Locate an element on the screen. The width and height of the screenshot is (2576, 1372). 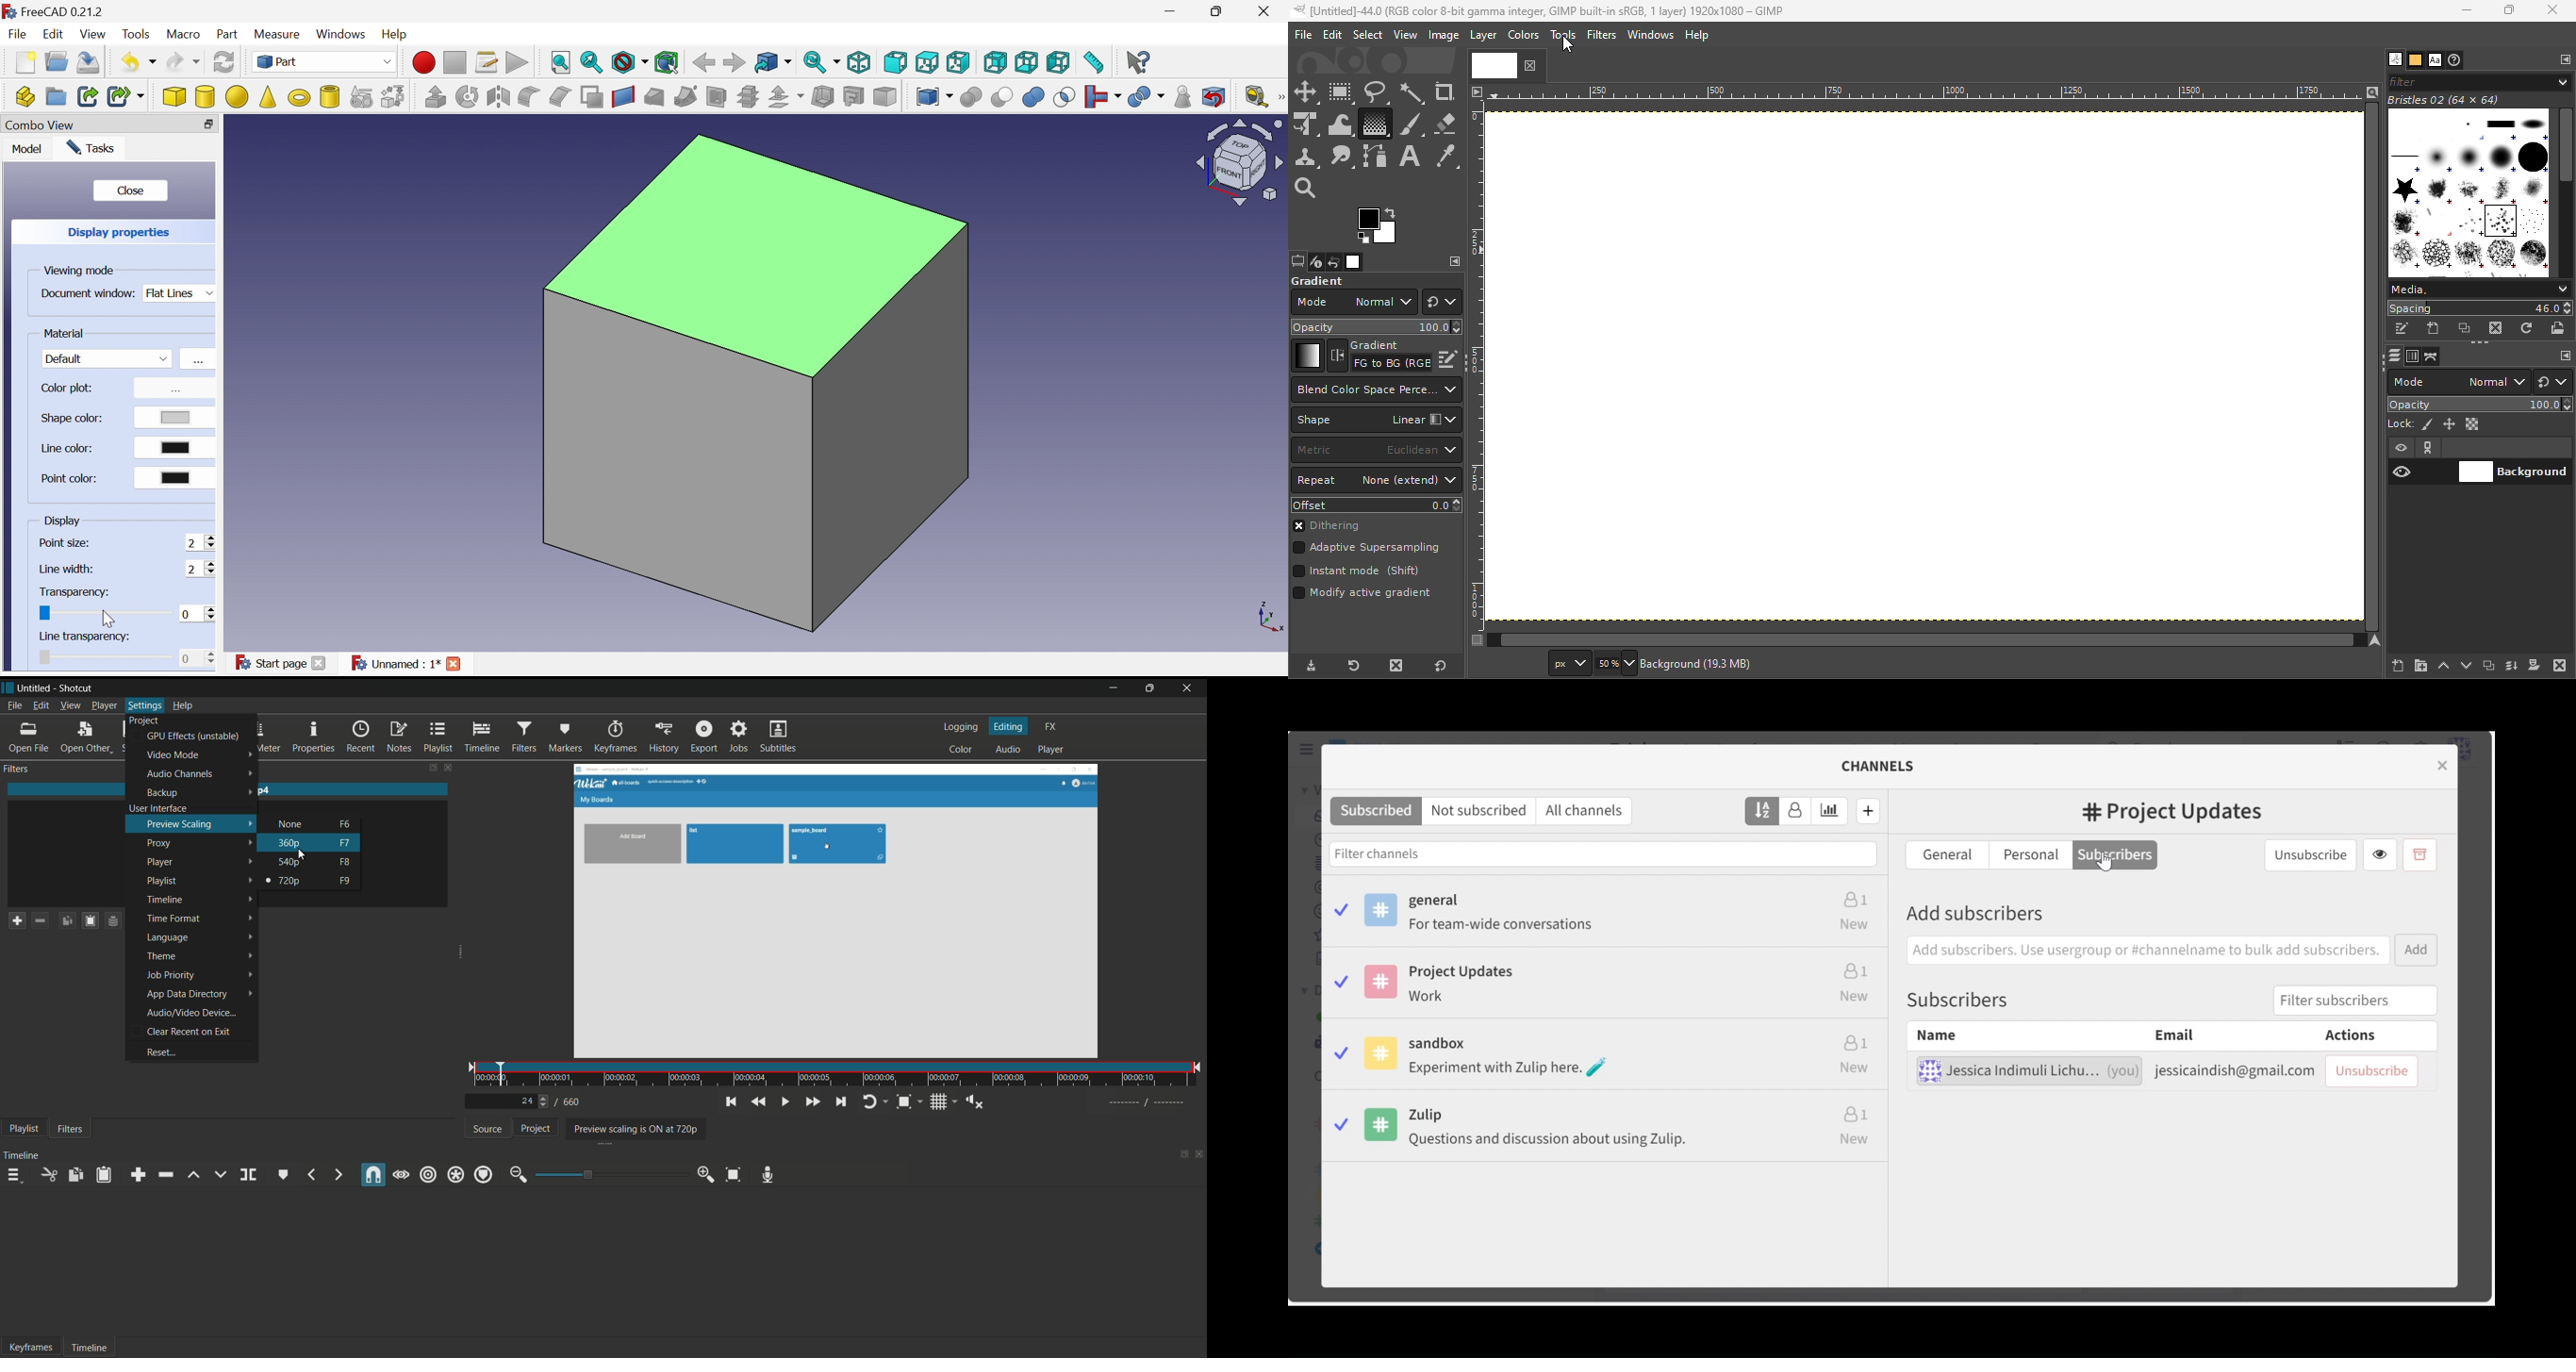
540p is located at coordinates (290, 861).